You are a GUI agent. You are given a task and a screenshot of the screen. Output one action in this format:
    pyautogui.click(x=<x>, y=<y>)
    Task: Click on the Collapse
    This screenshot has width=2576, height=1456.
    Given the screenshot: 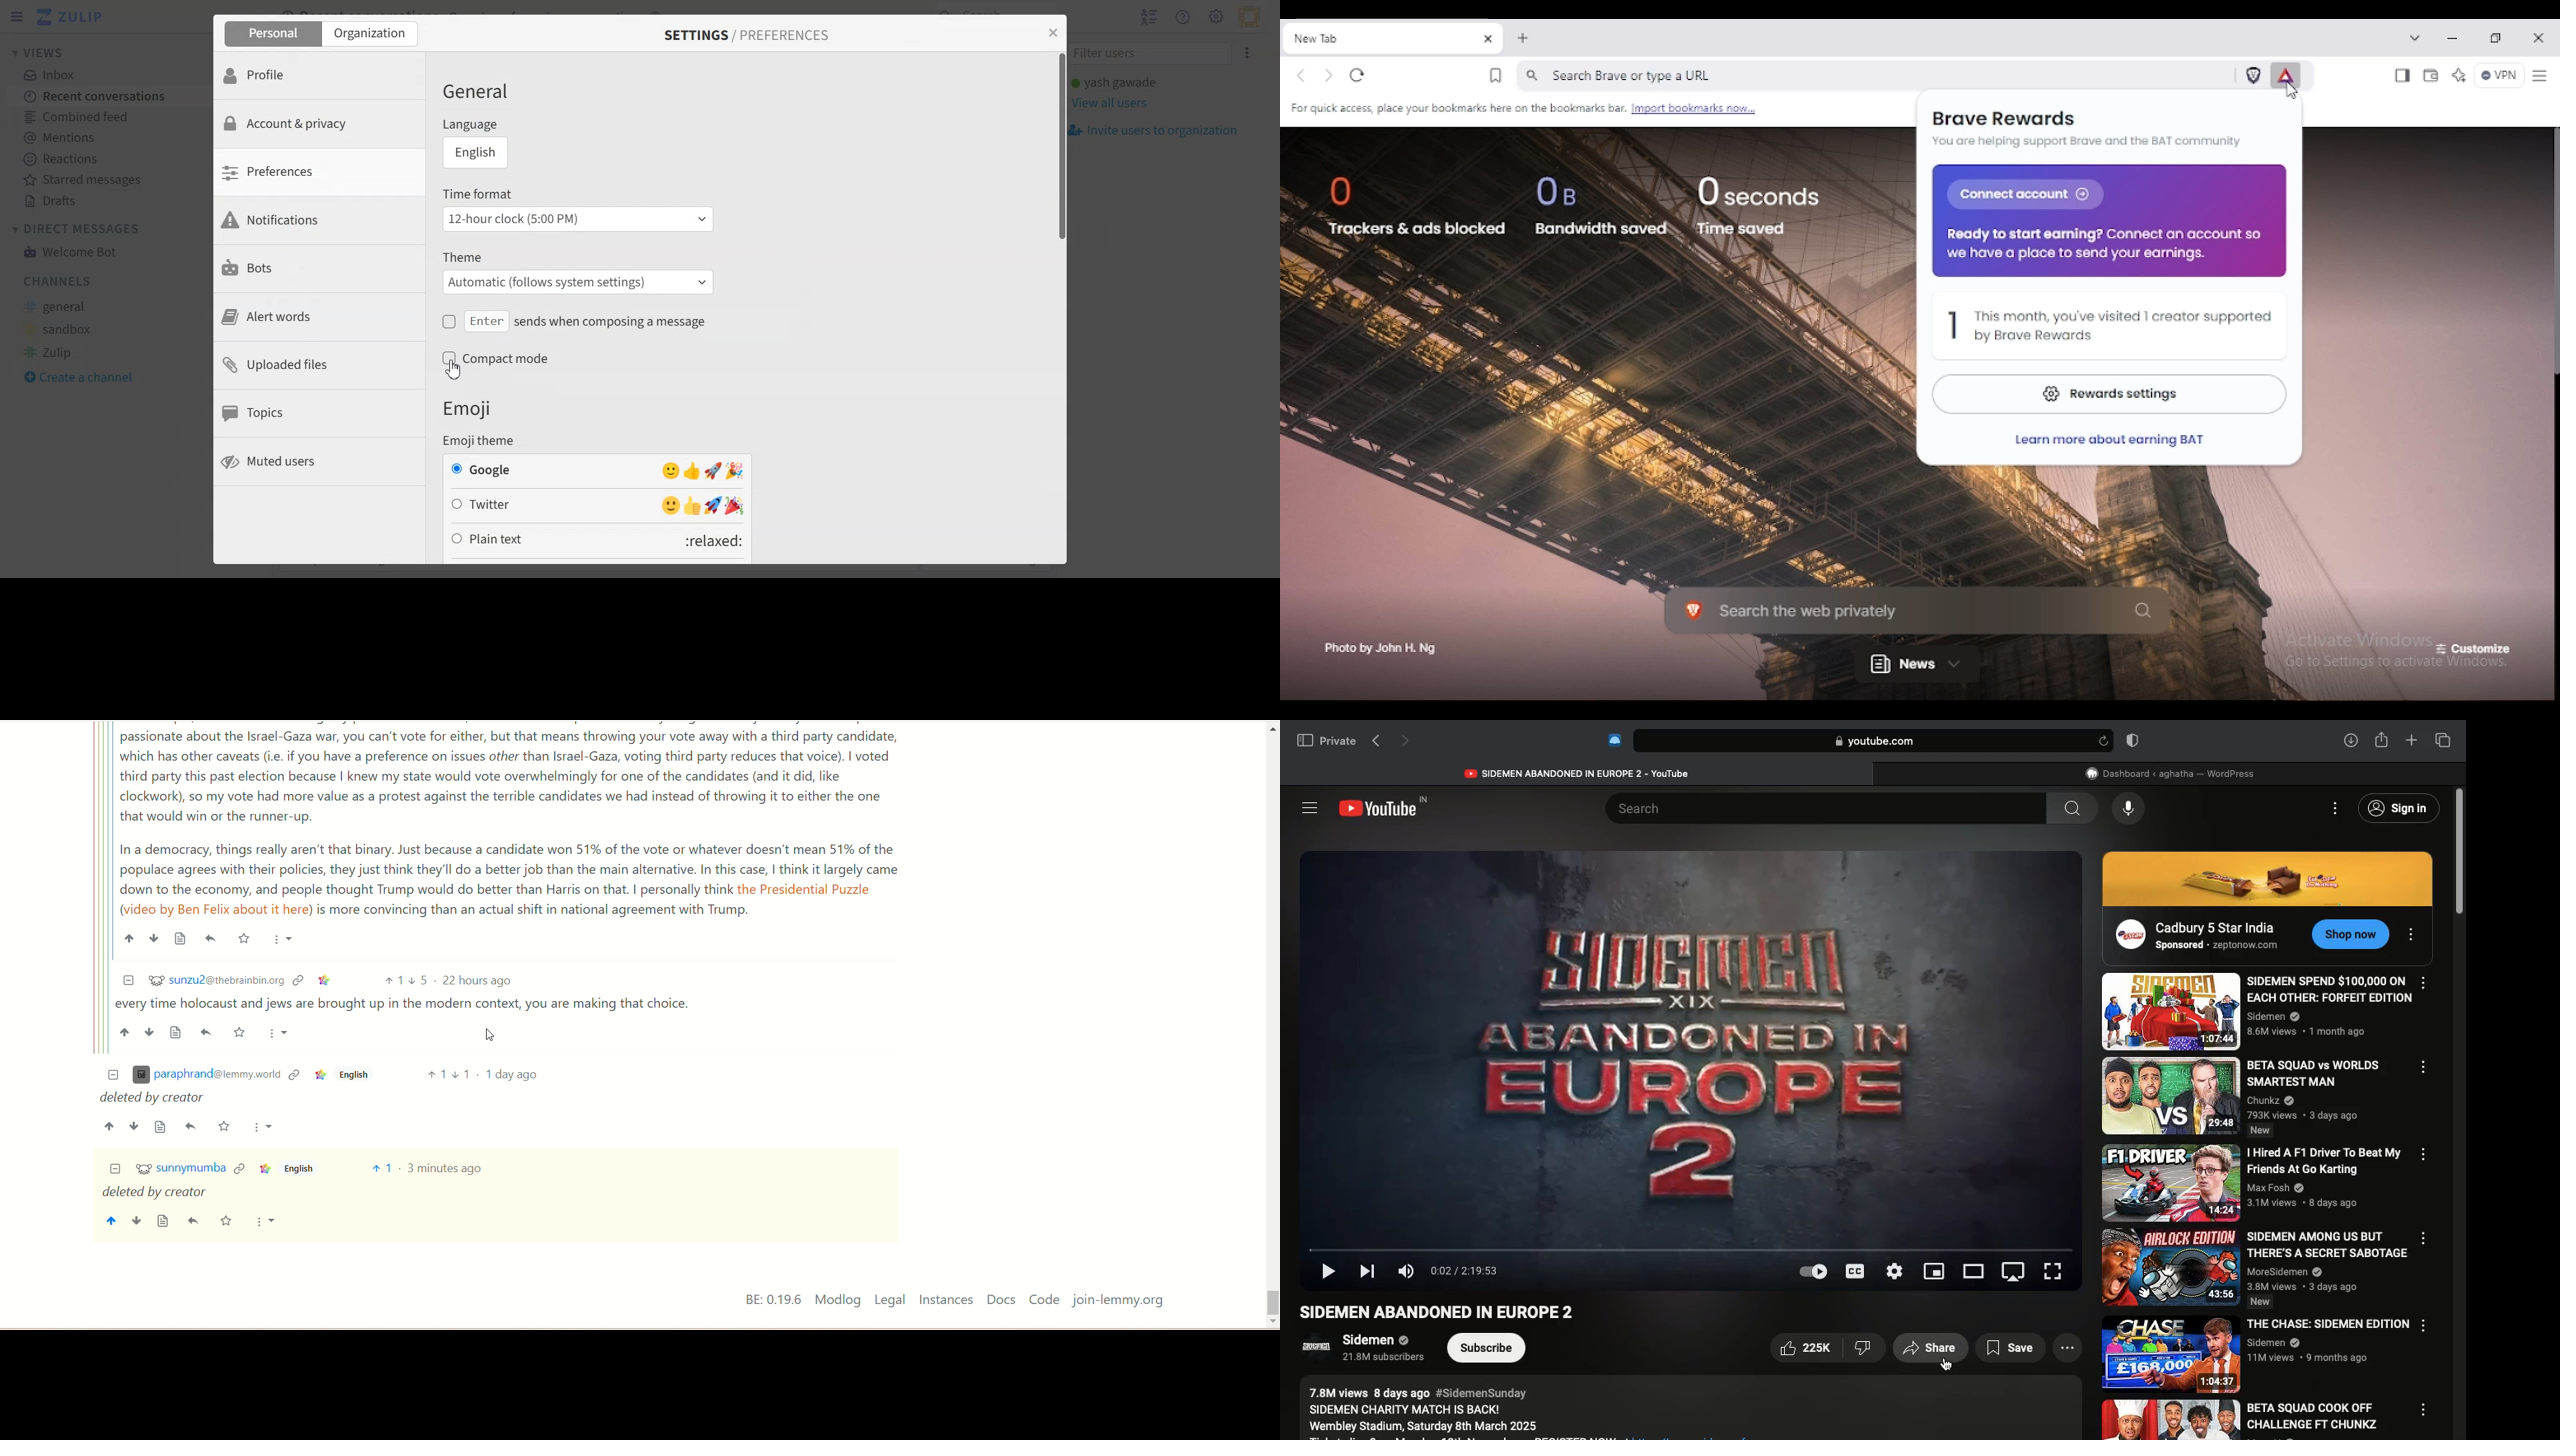 What is the action you would take?
    pyautogui.click(x=113, y=1076)
    